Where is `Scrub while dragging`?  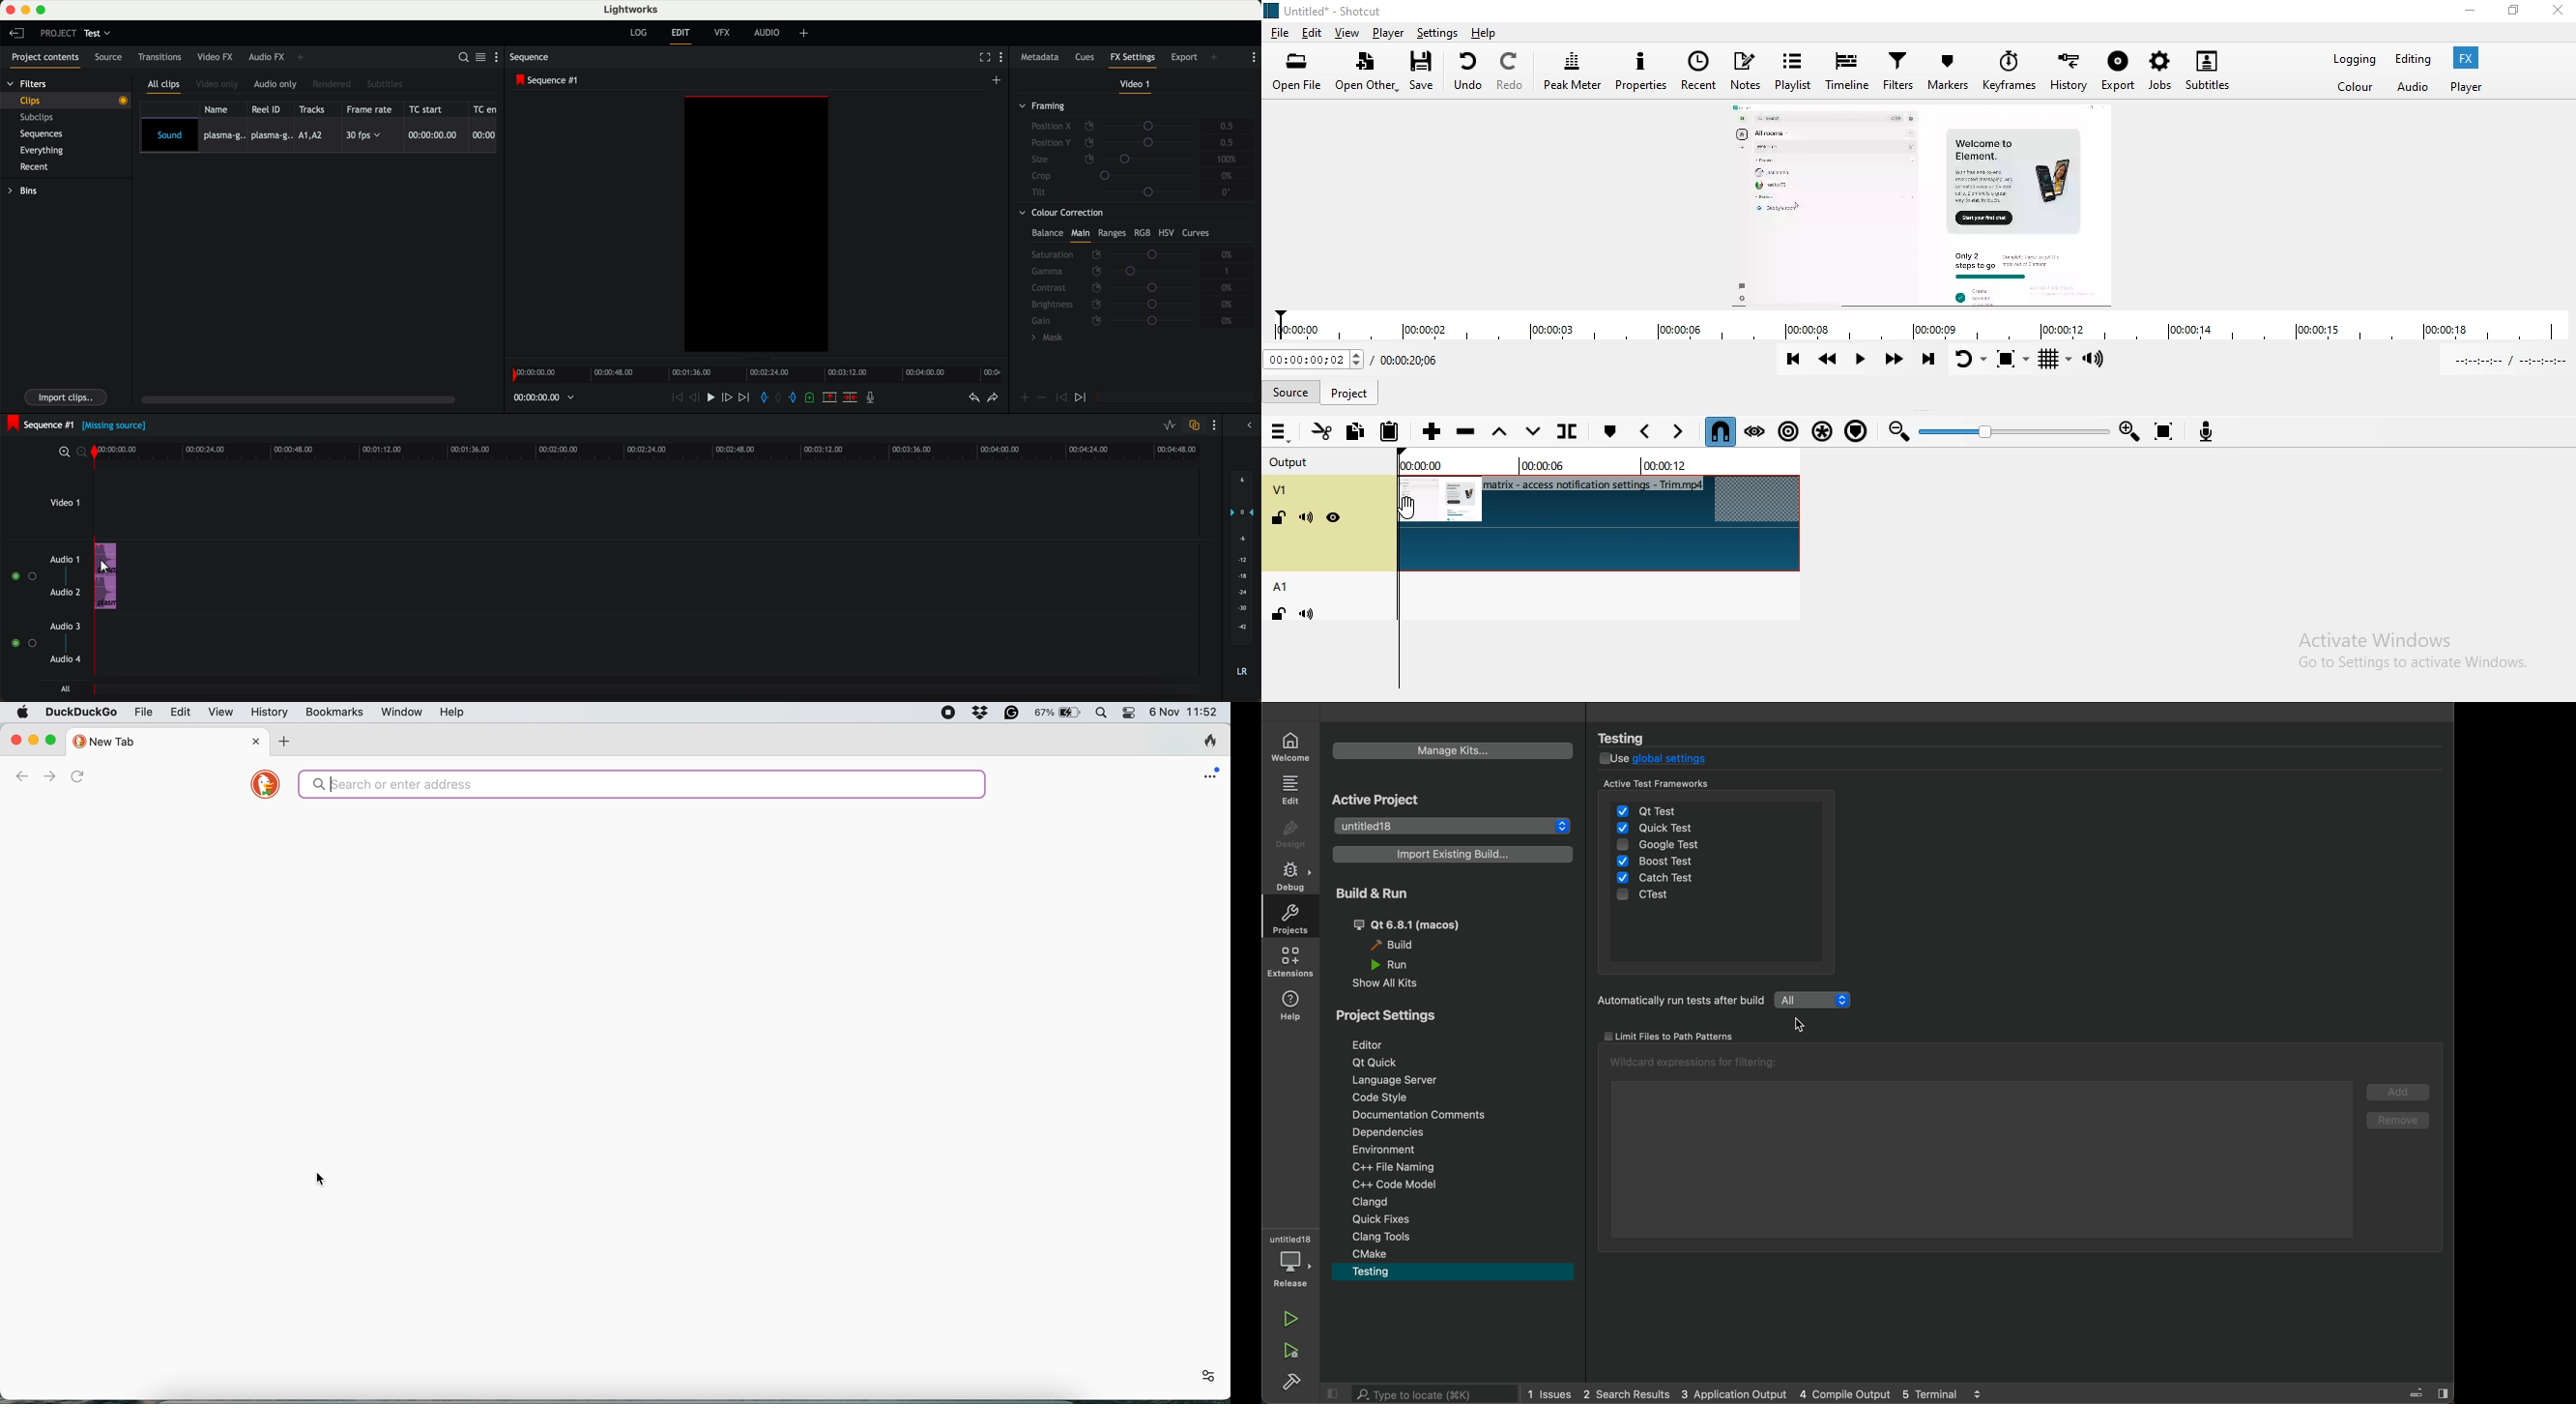 Scrub while dragging is located at coordinates (1753, 430).